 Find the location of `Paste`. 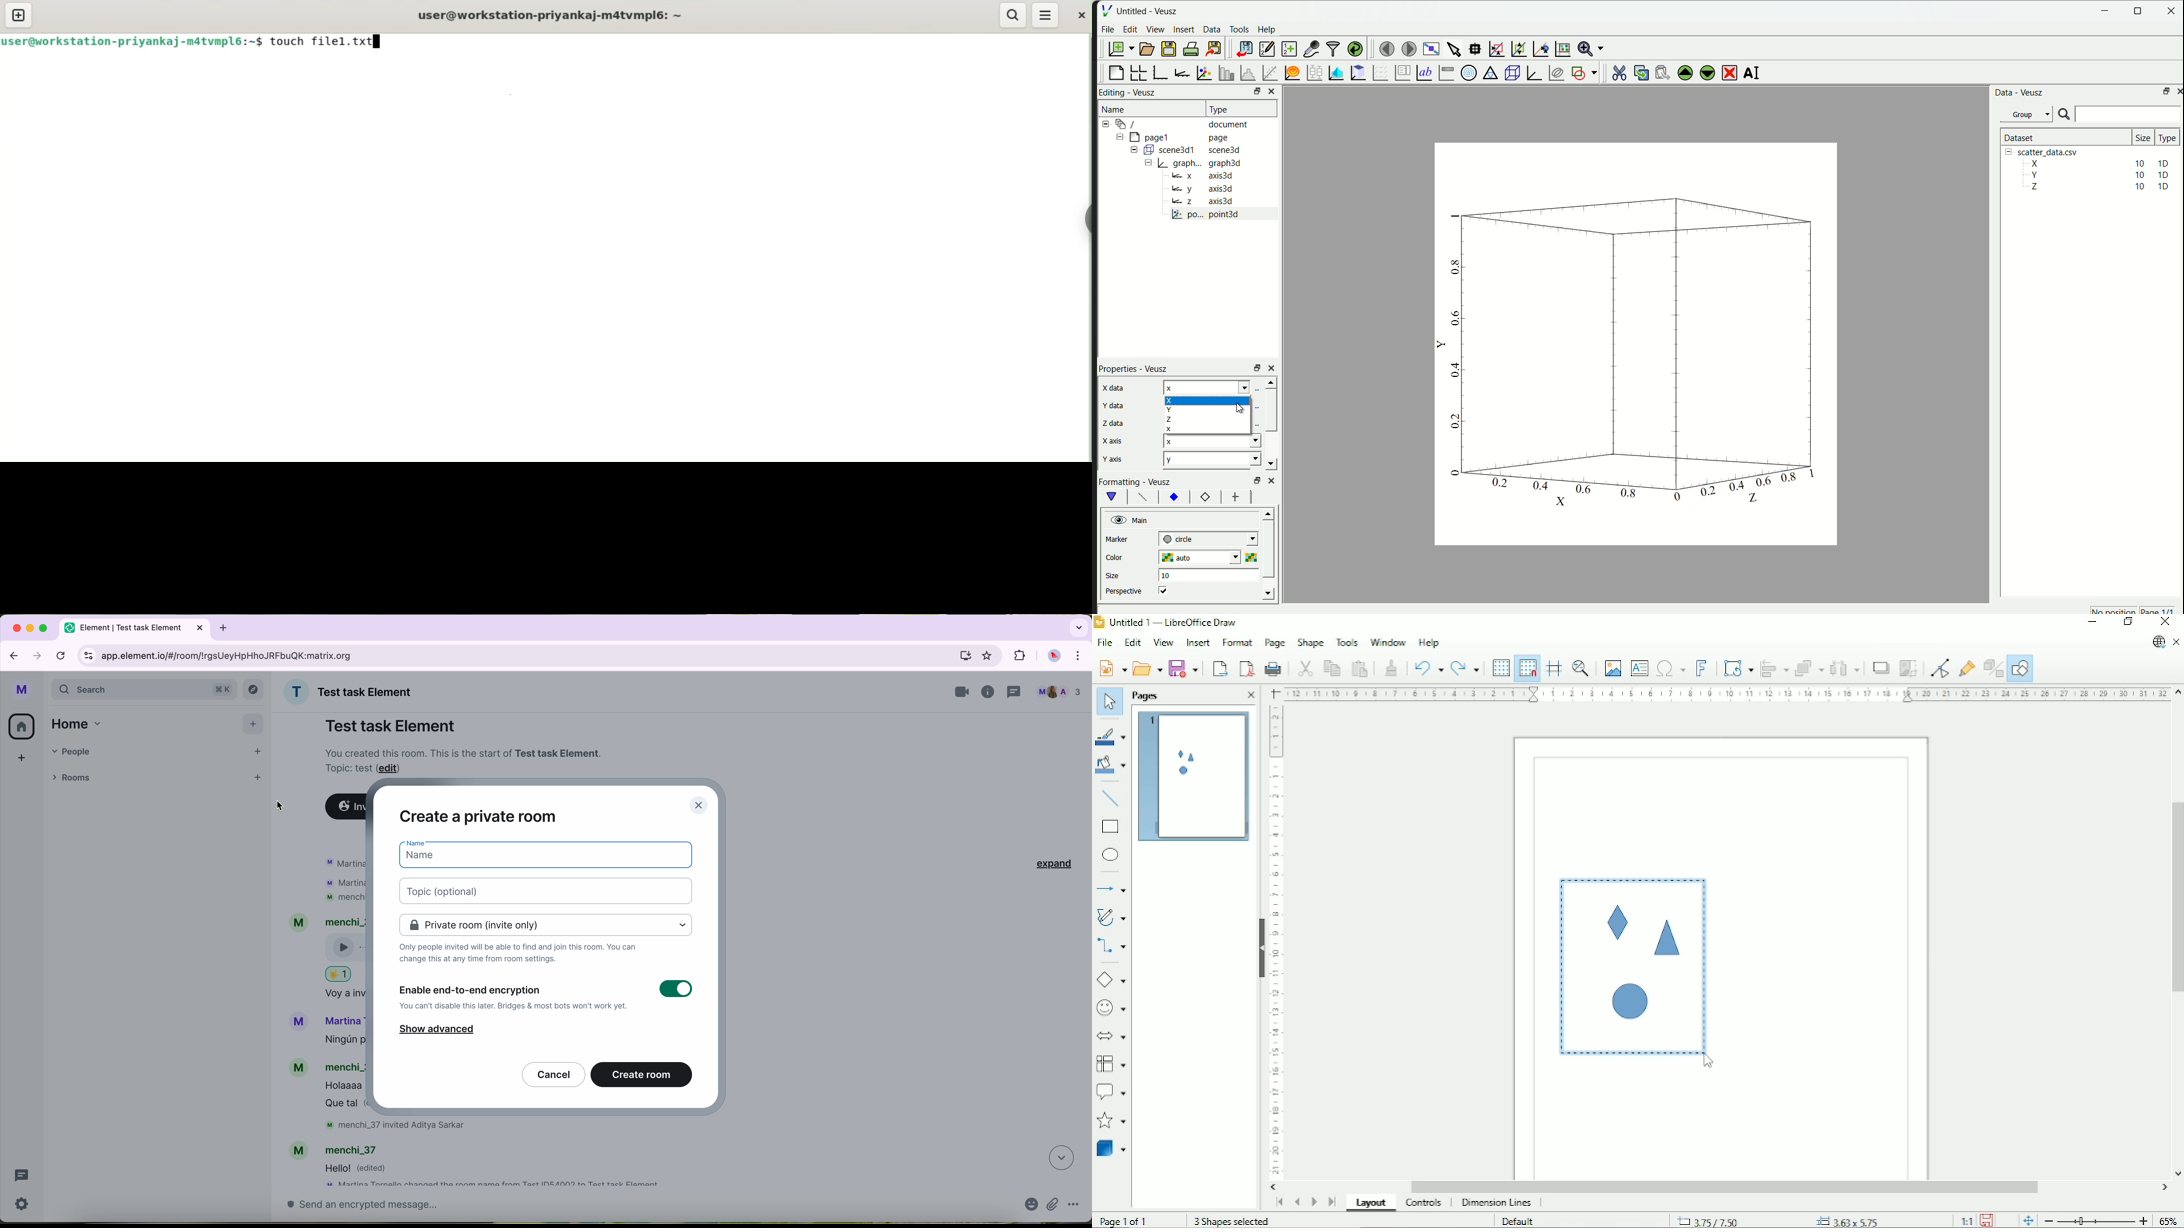

Paste is located at coordinates (1360, 667).